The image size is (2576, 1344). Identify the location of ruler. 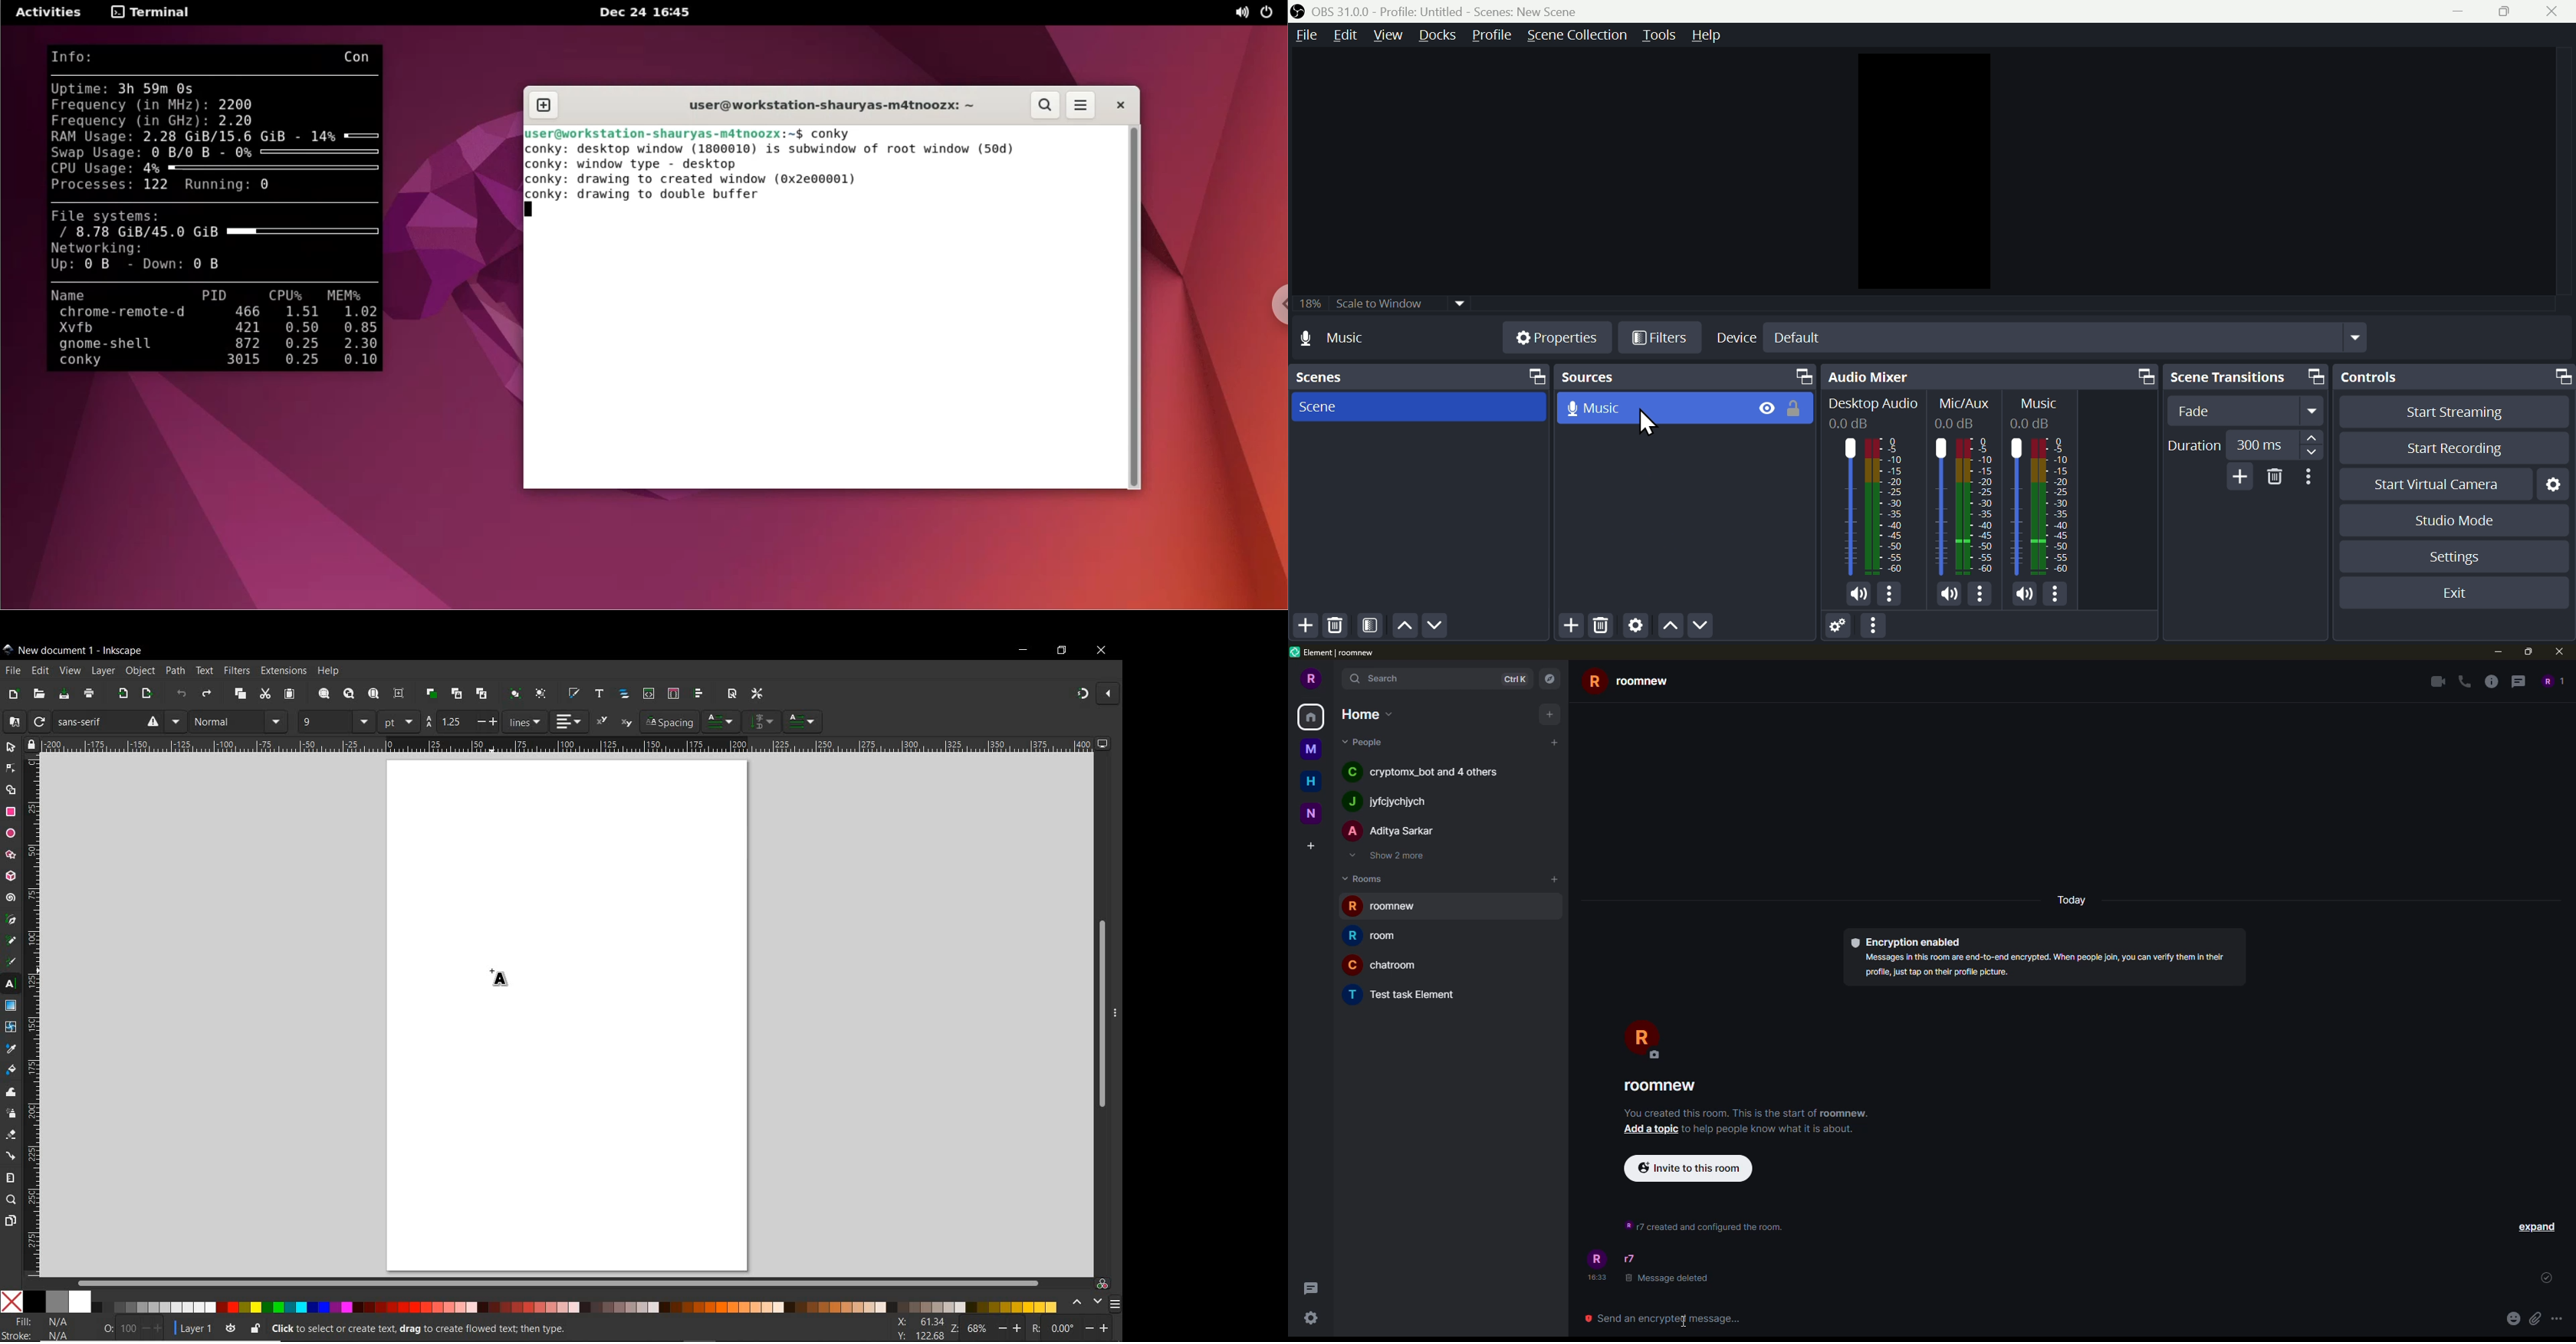
(567, 744).